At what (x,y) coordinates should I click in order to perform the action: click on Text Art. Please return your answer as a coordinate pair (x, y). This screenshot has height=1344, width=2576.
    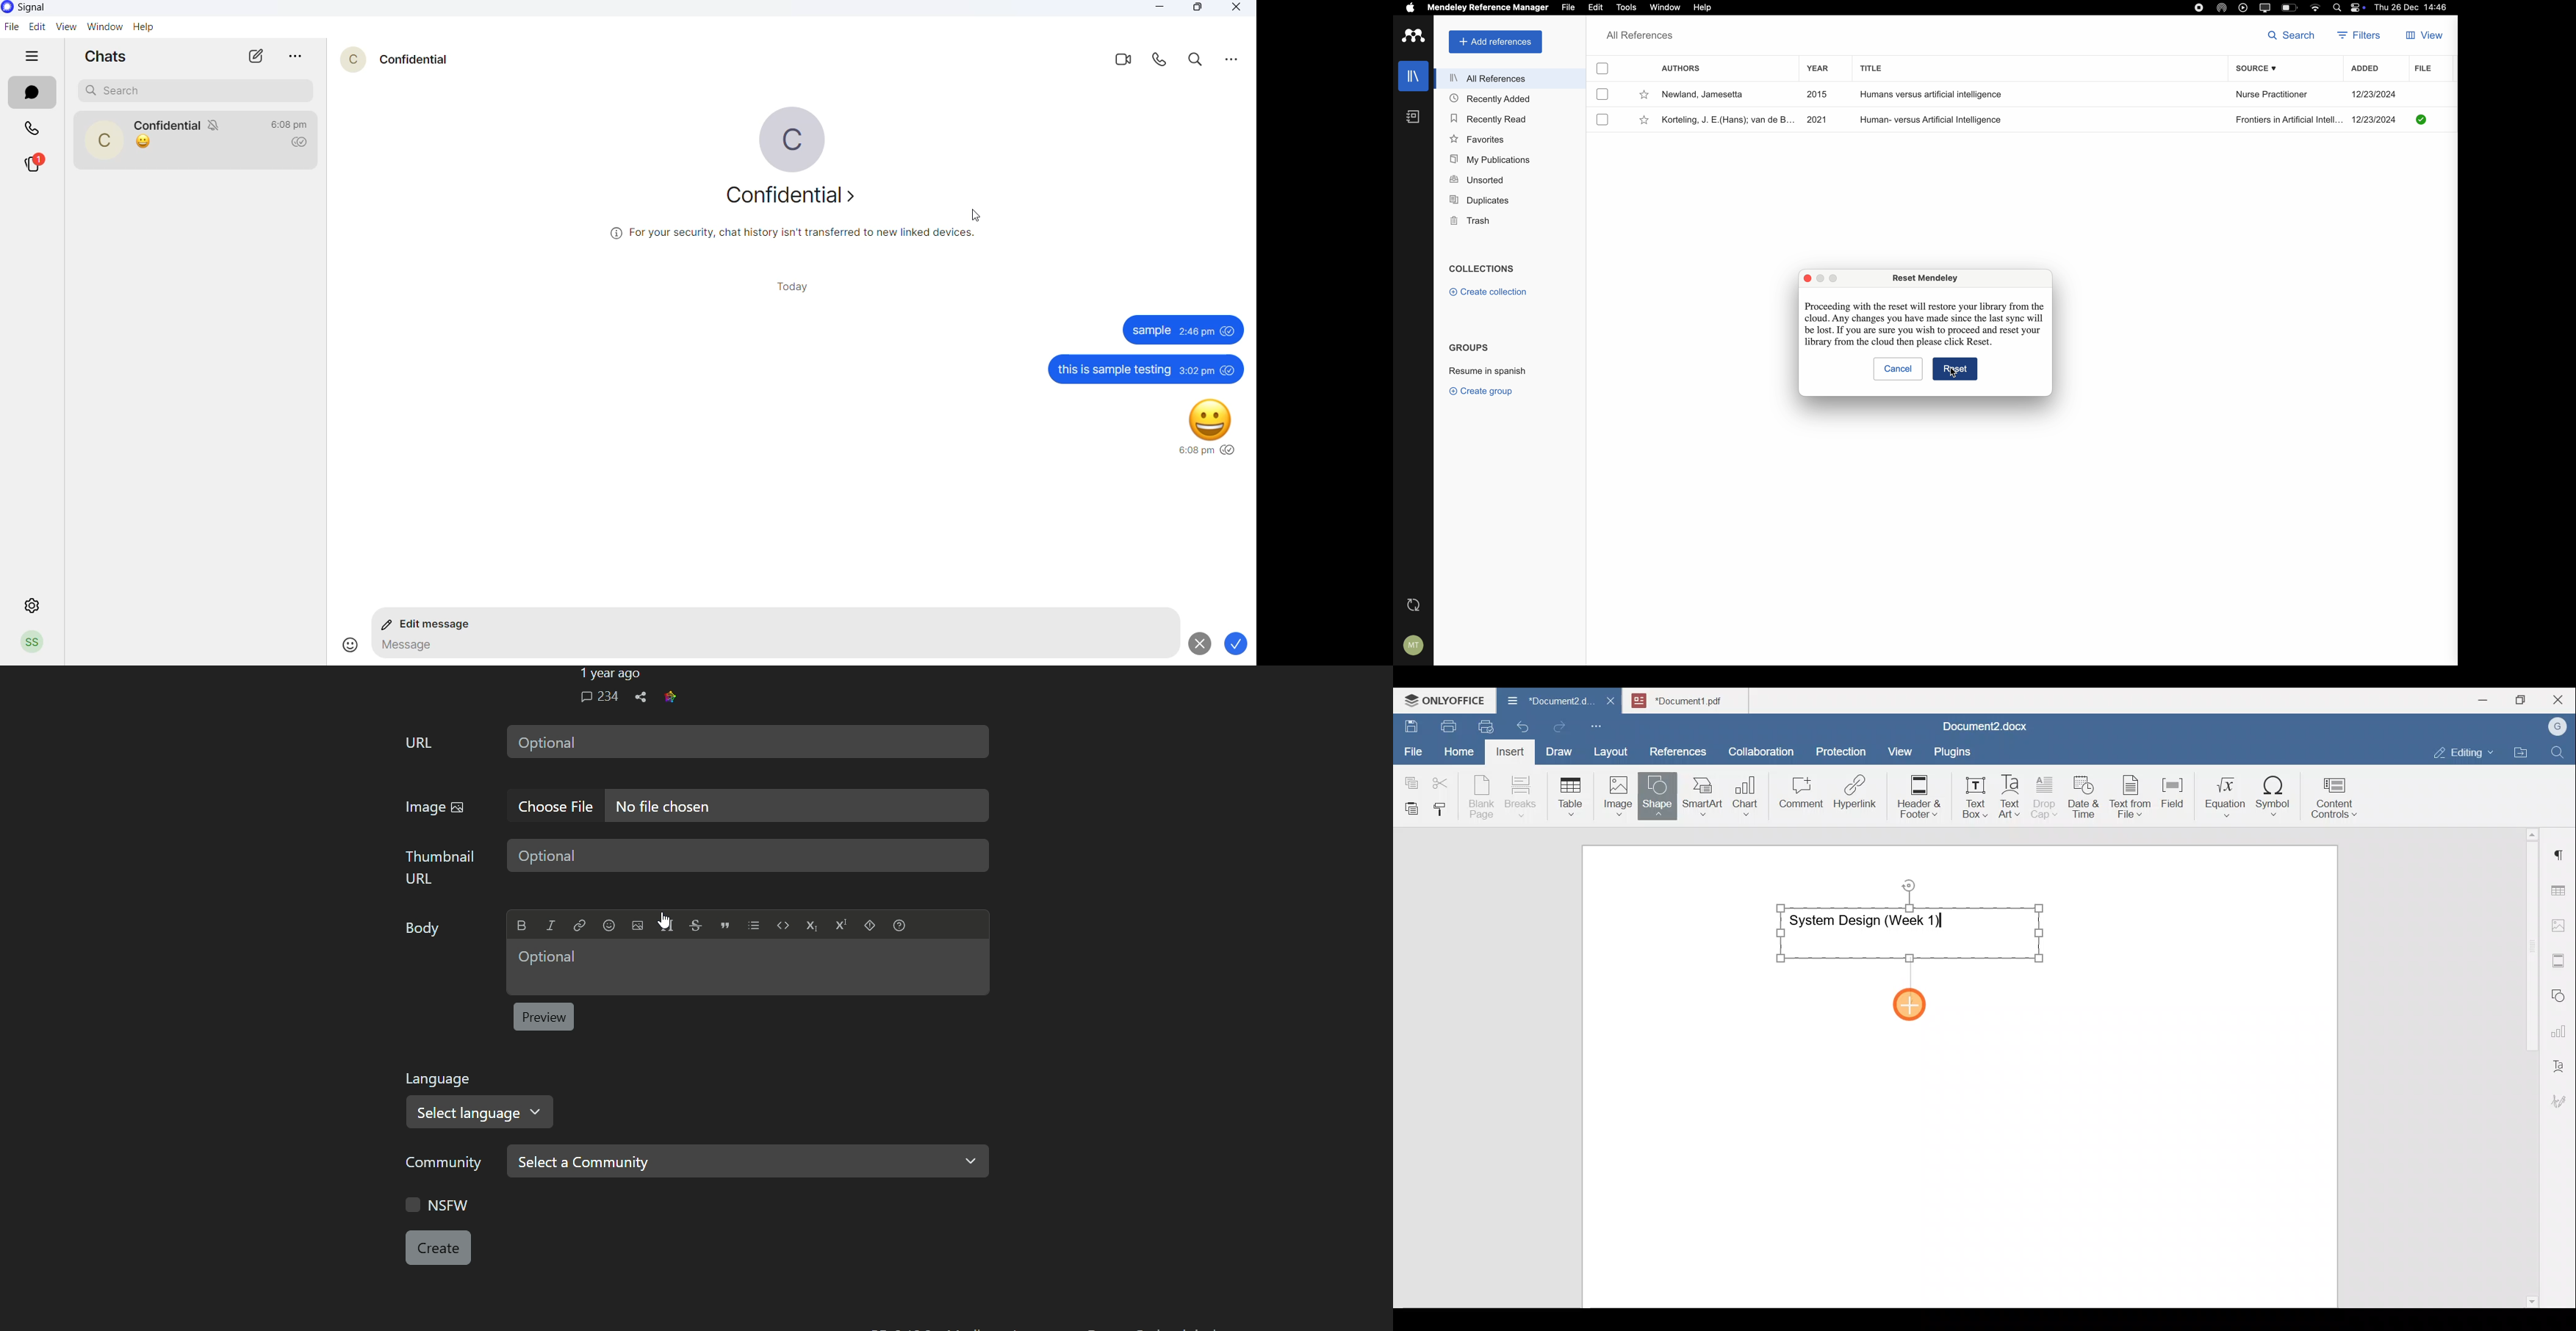
    Looking at the image, I should click on (2011, 797).